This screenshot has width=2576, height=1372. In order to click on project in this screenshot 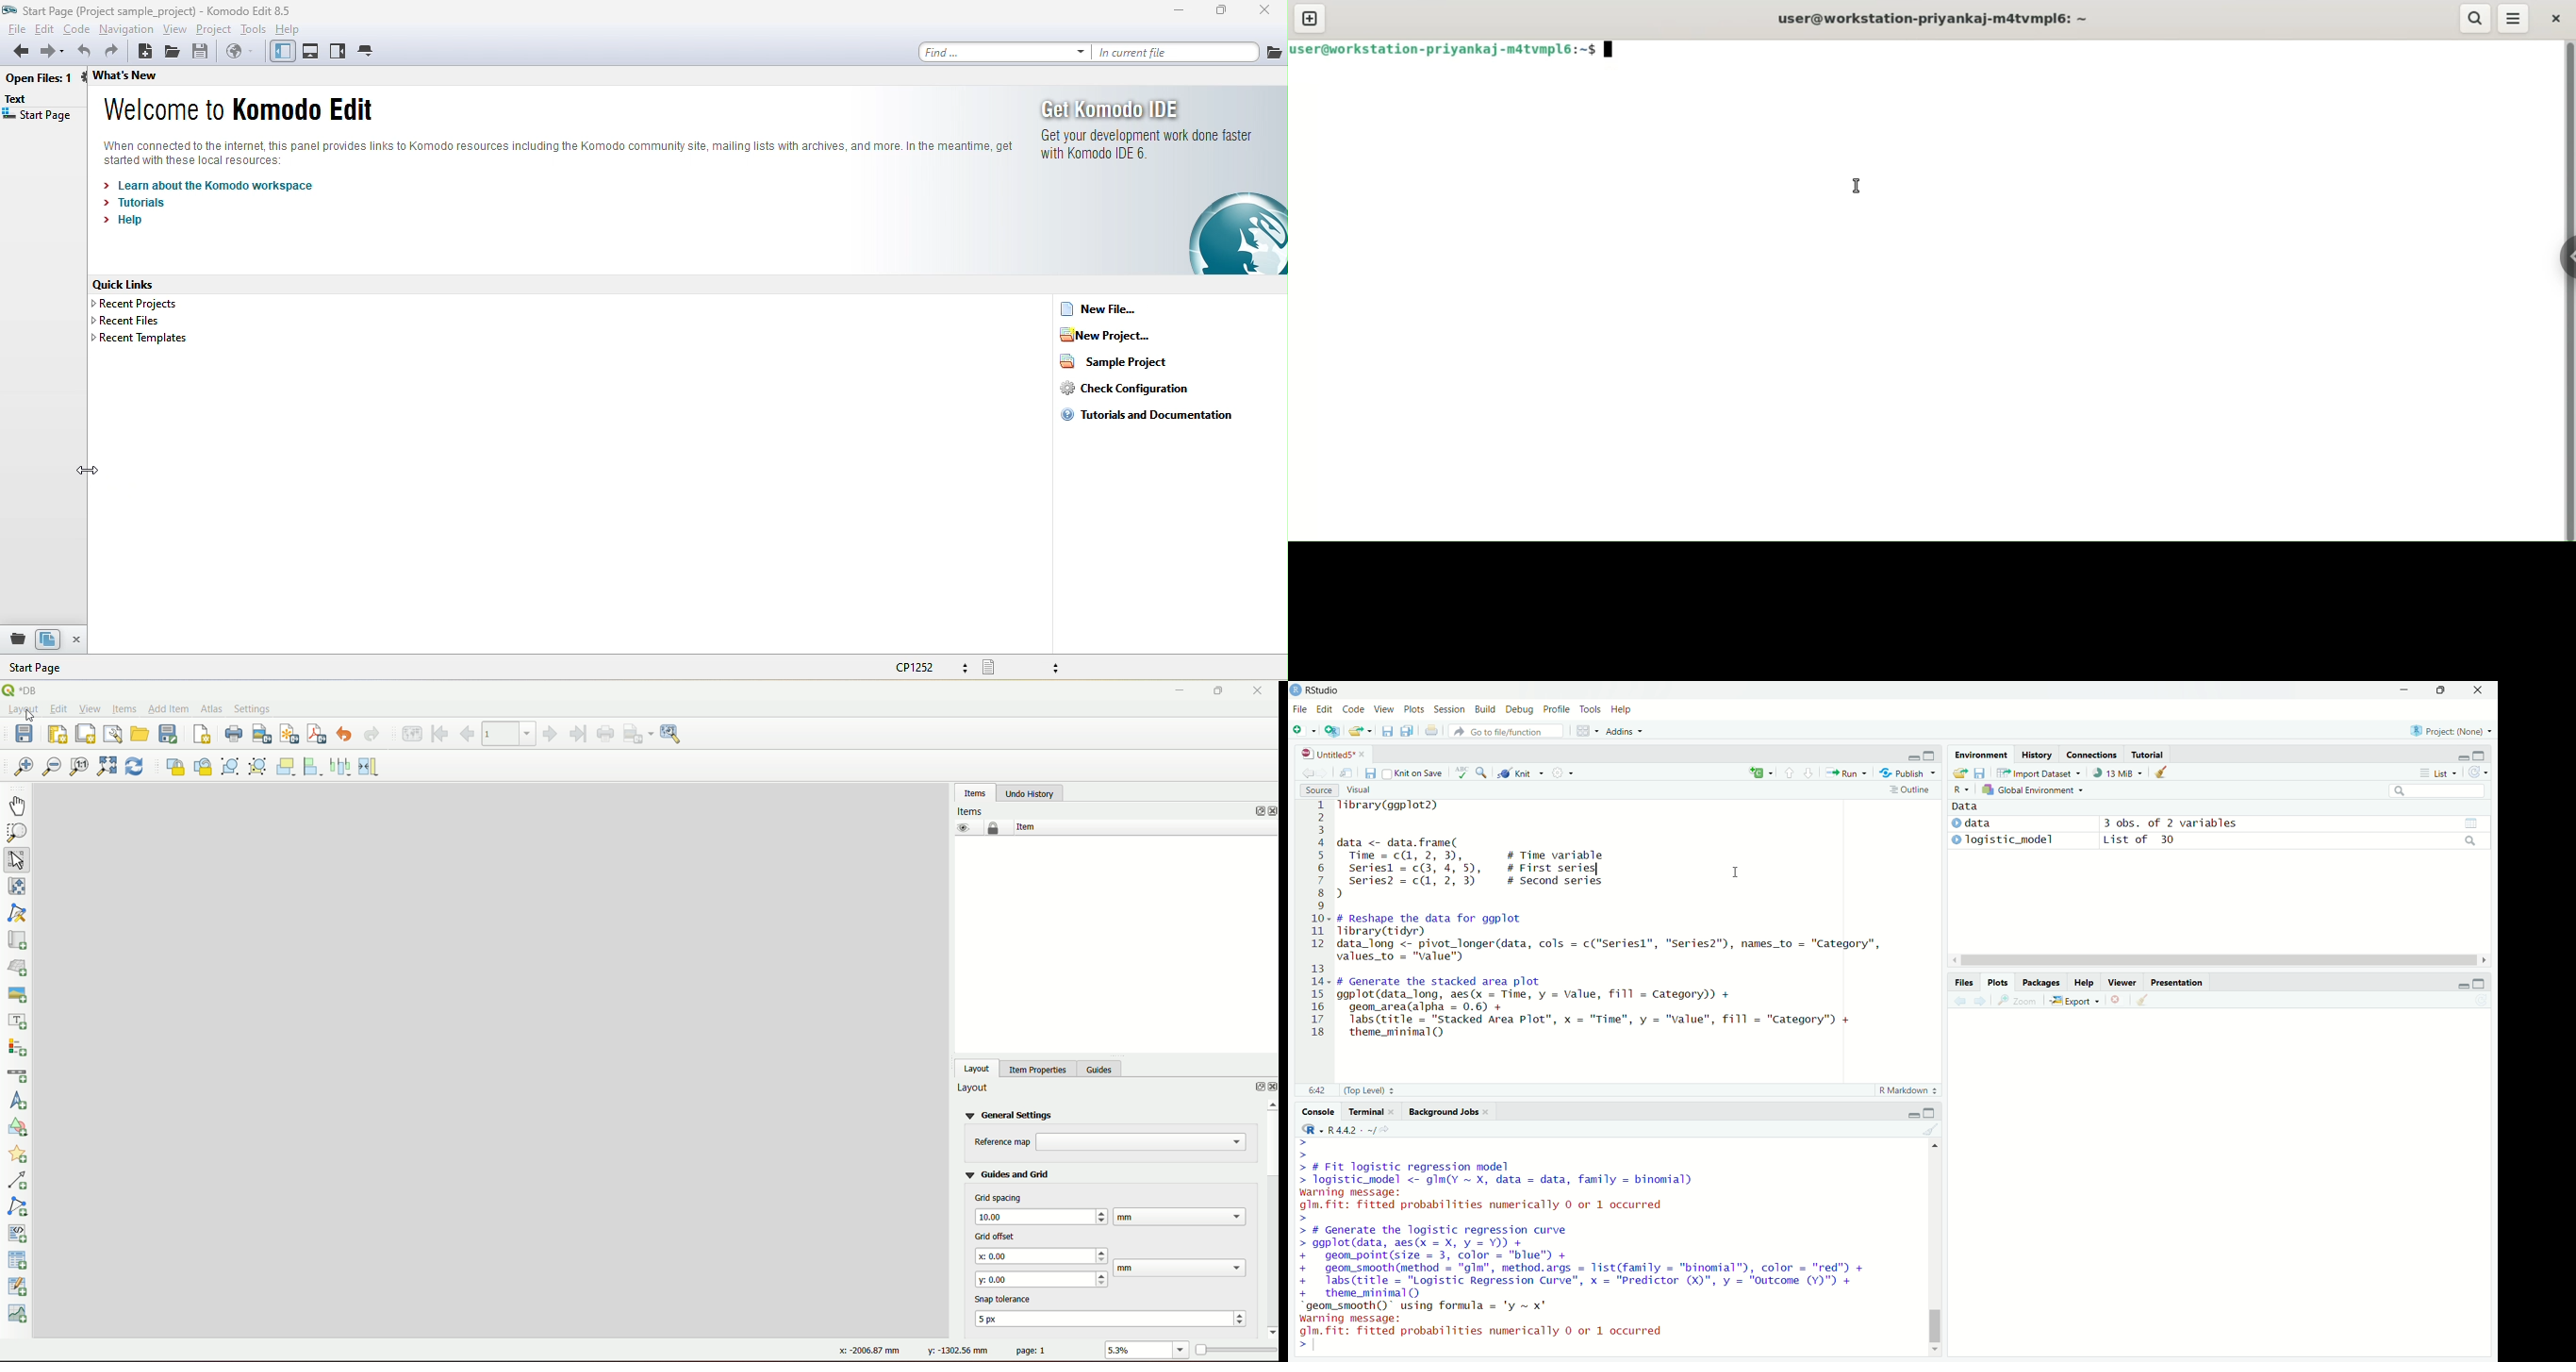, I will do `click(215, 29)`.